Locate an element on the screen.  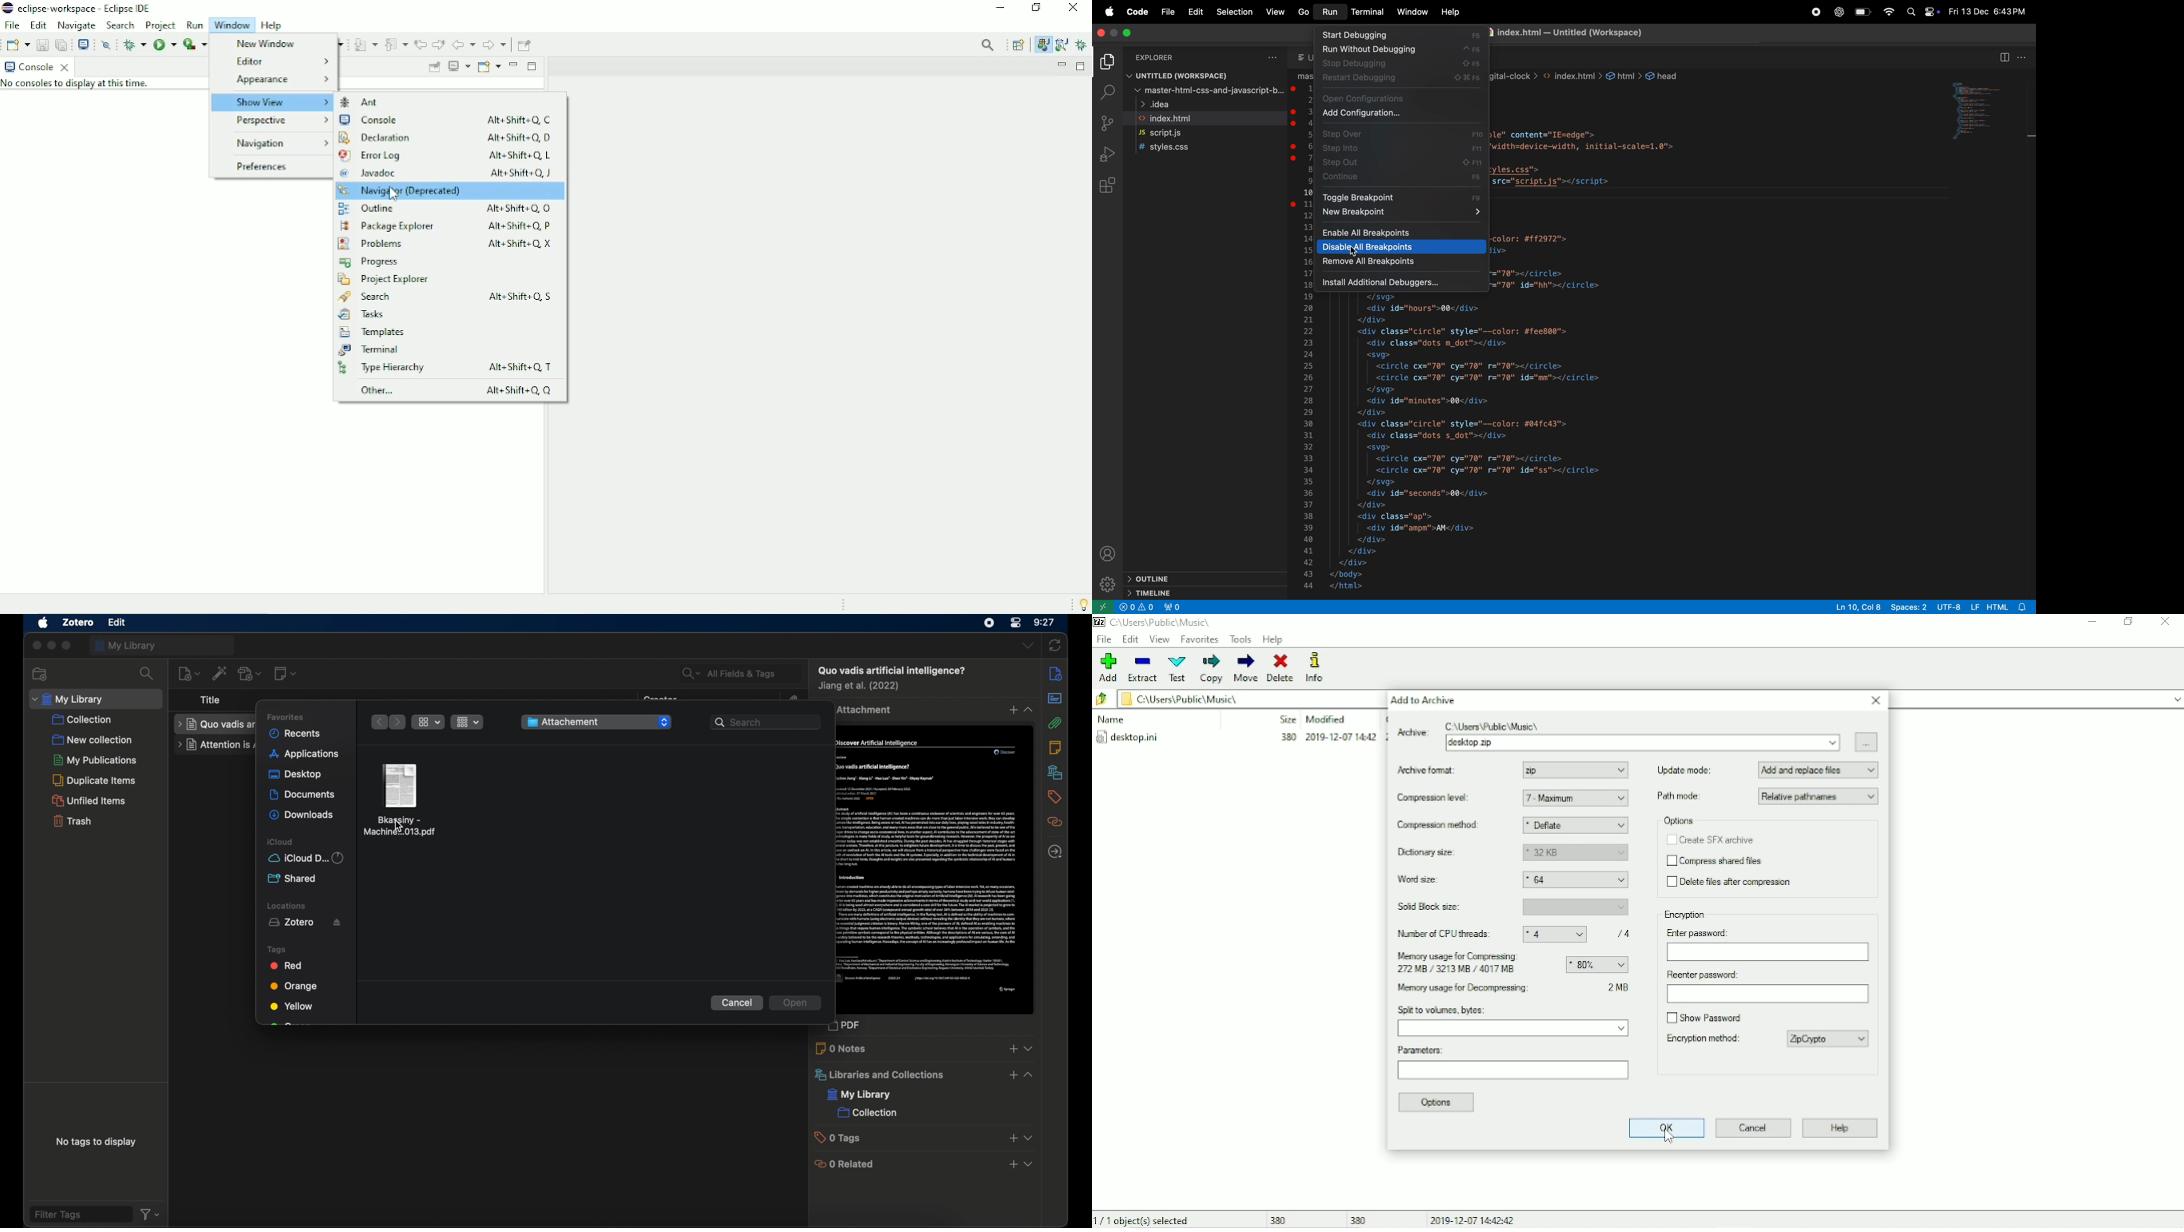
dropdown menu is located at coordinates (1031, 1165).